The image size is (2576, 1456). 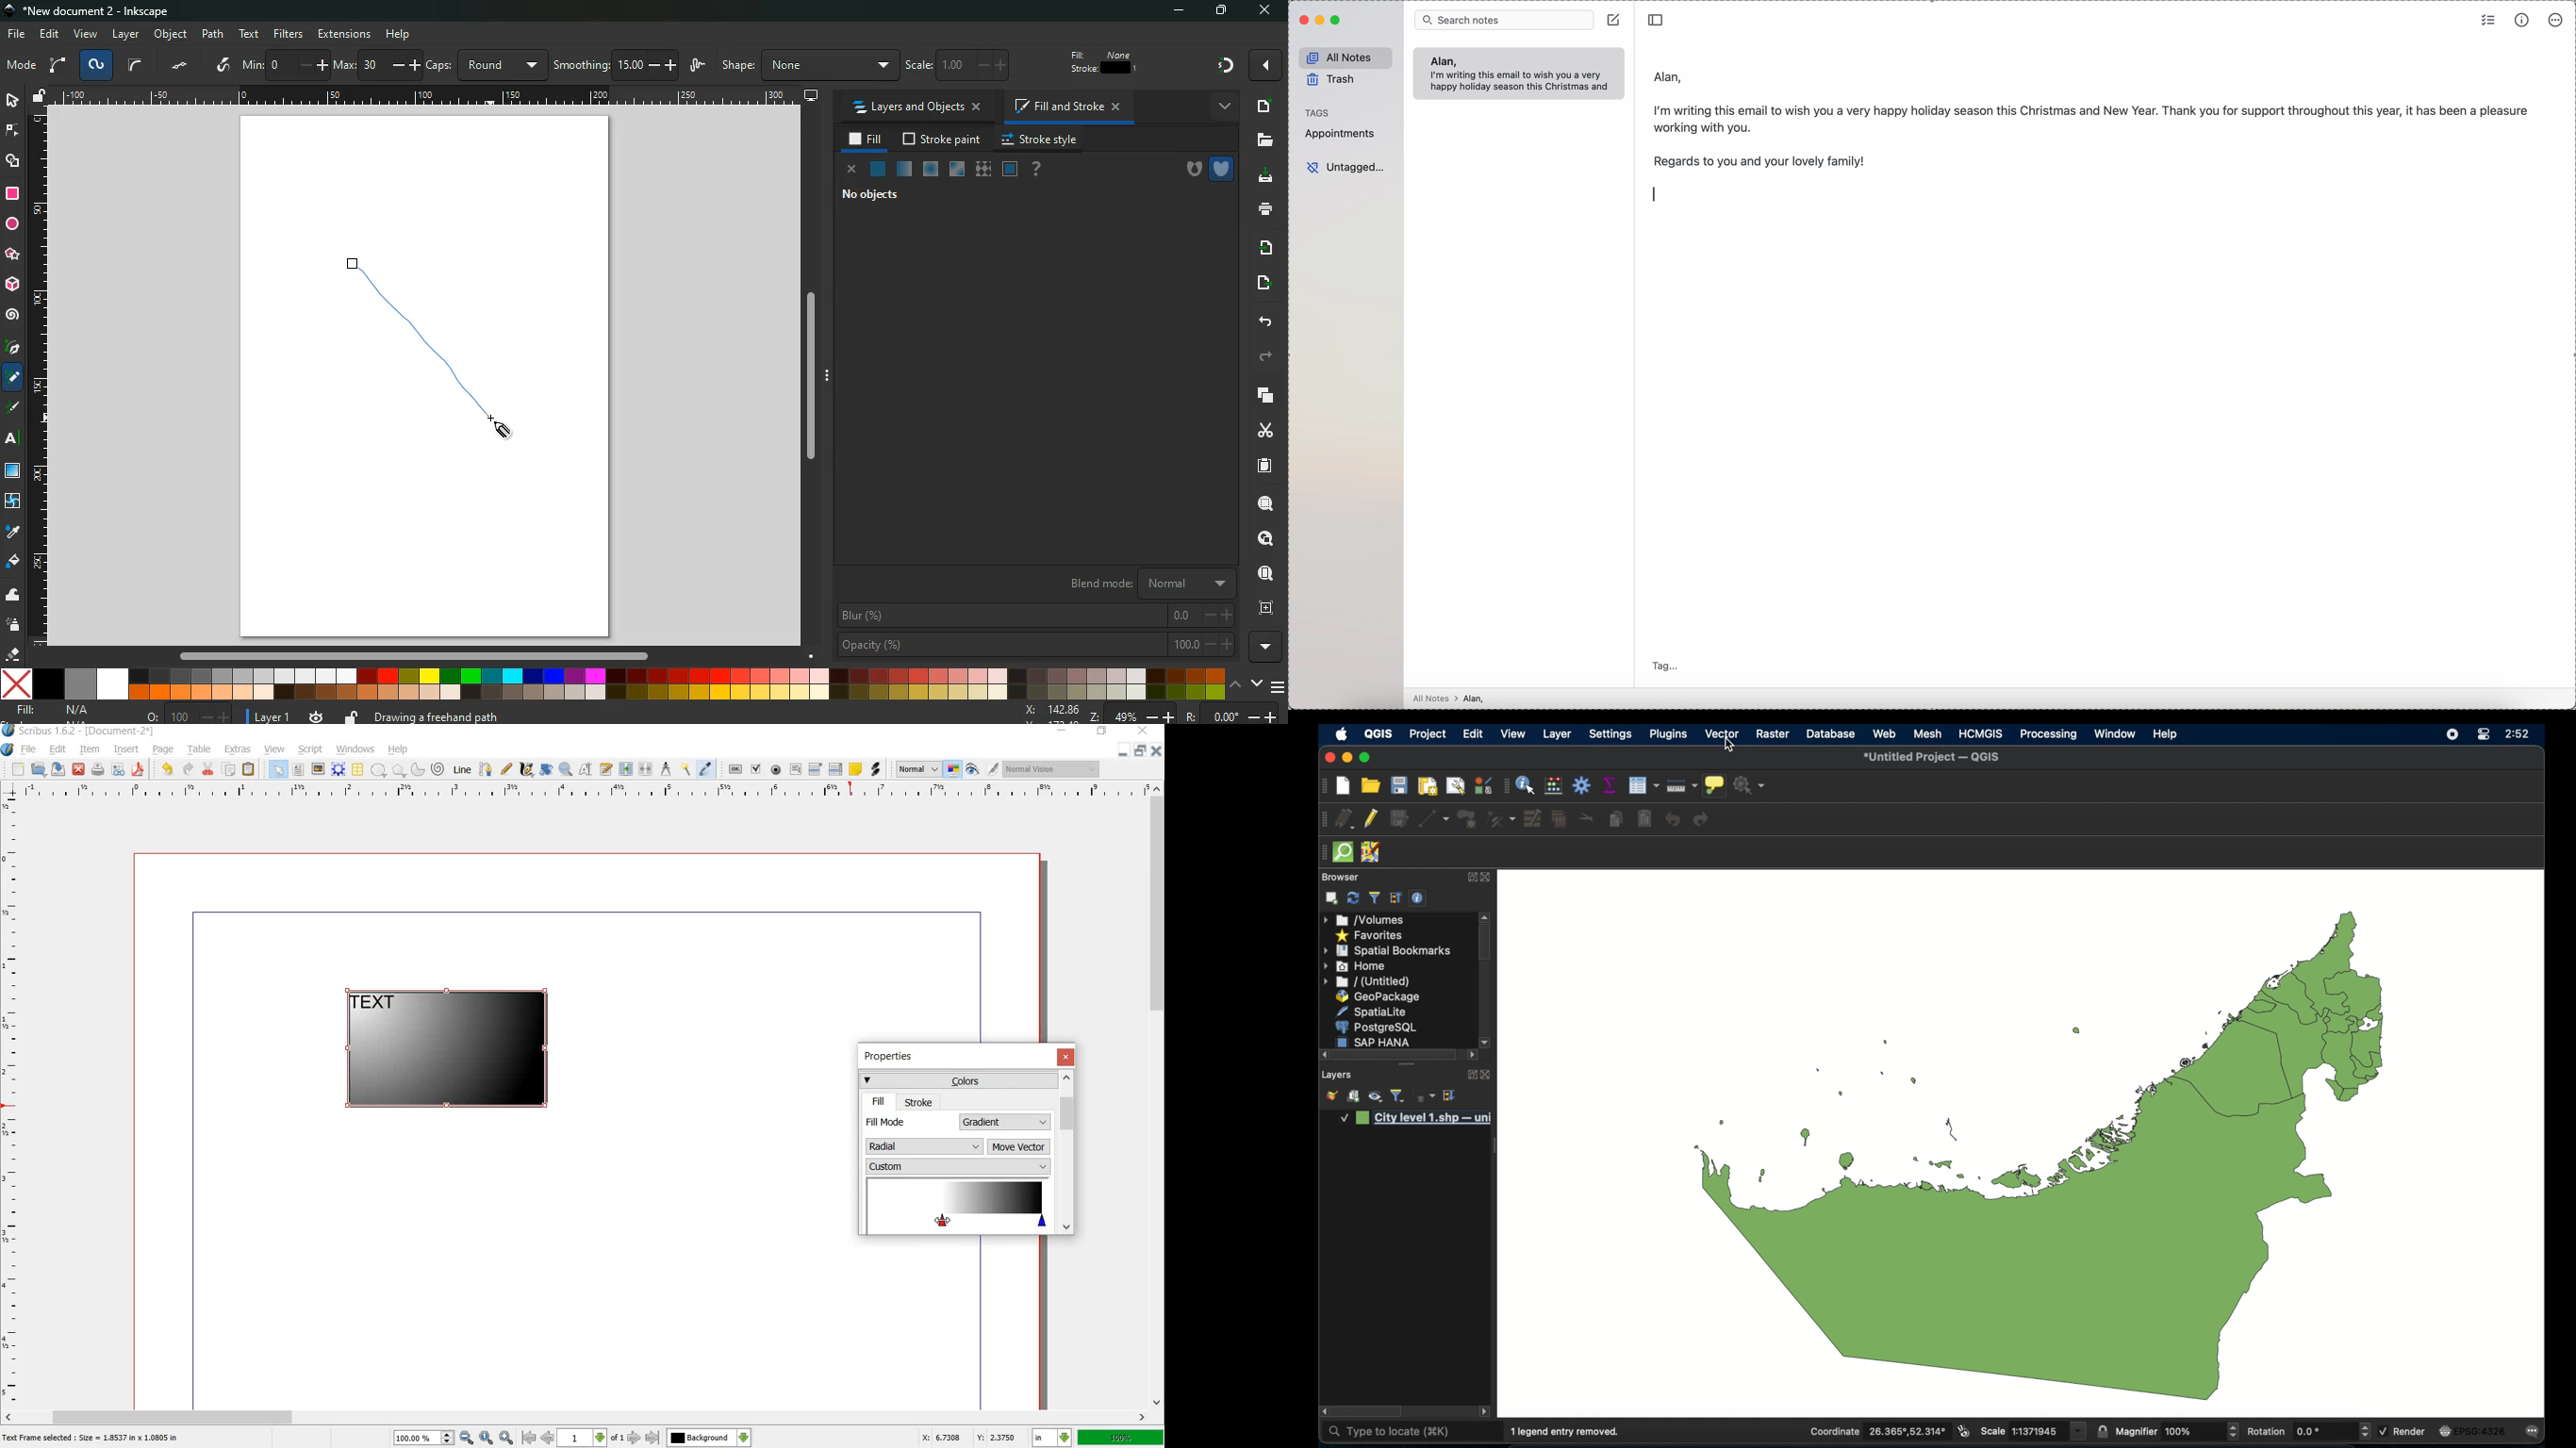 I want to click on ice, so click(x=931, y=168).